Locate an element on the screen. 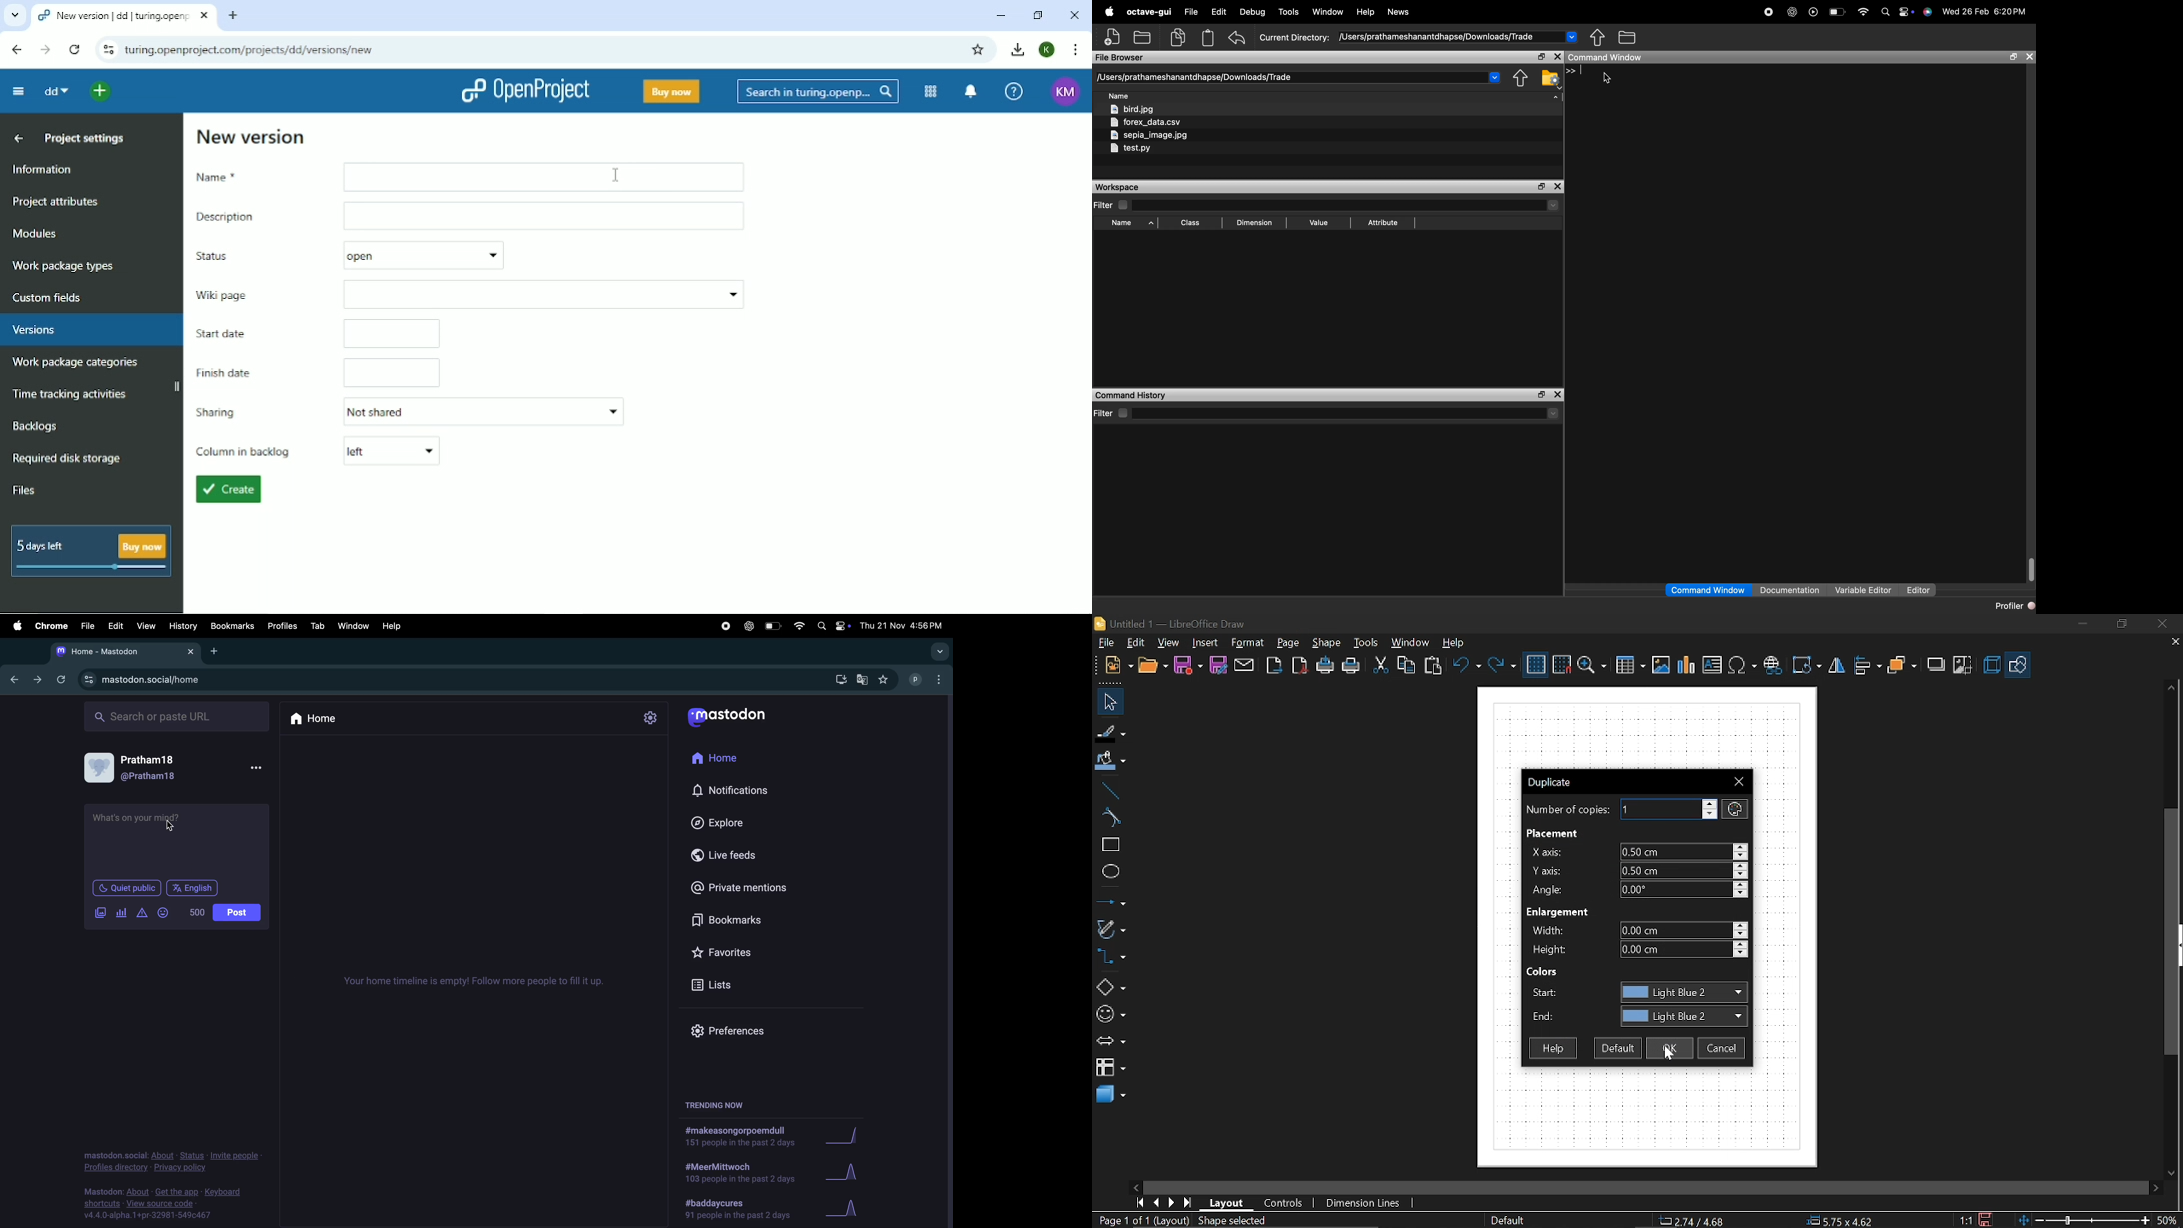 The width and height of the screenshot is (2184, 1232). Arrange is located at coordinates (1902, 667).